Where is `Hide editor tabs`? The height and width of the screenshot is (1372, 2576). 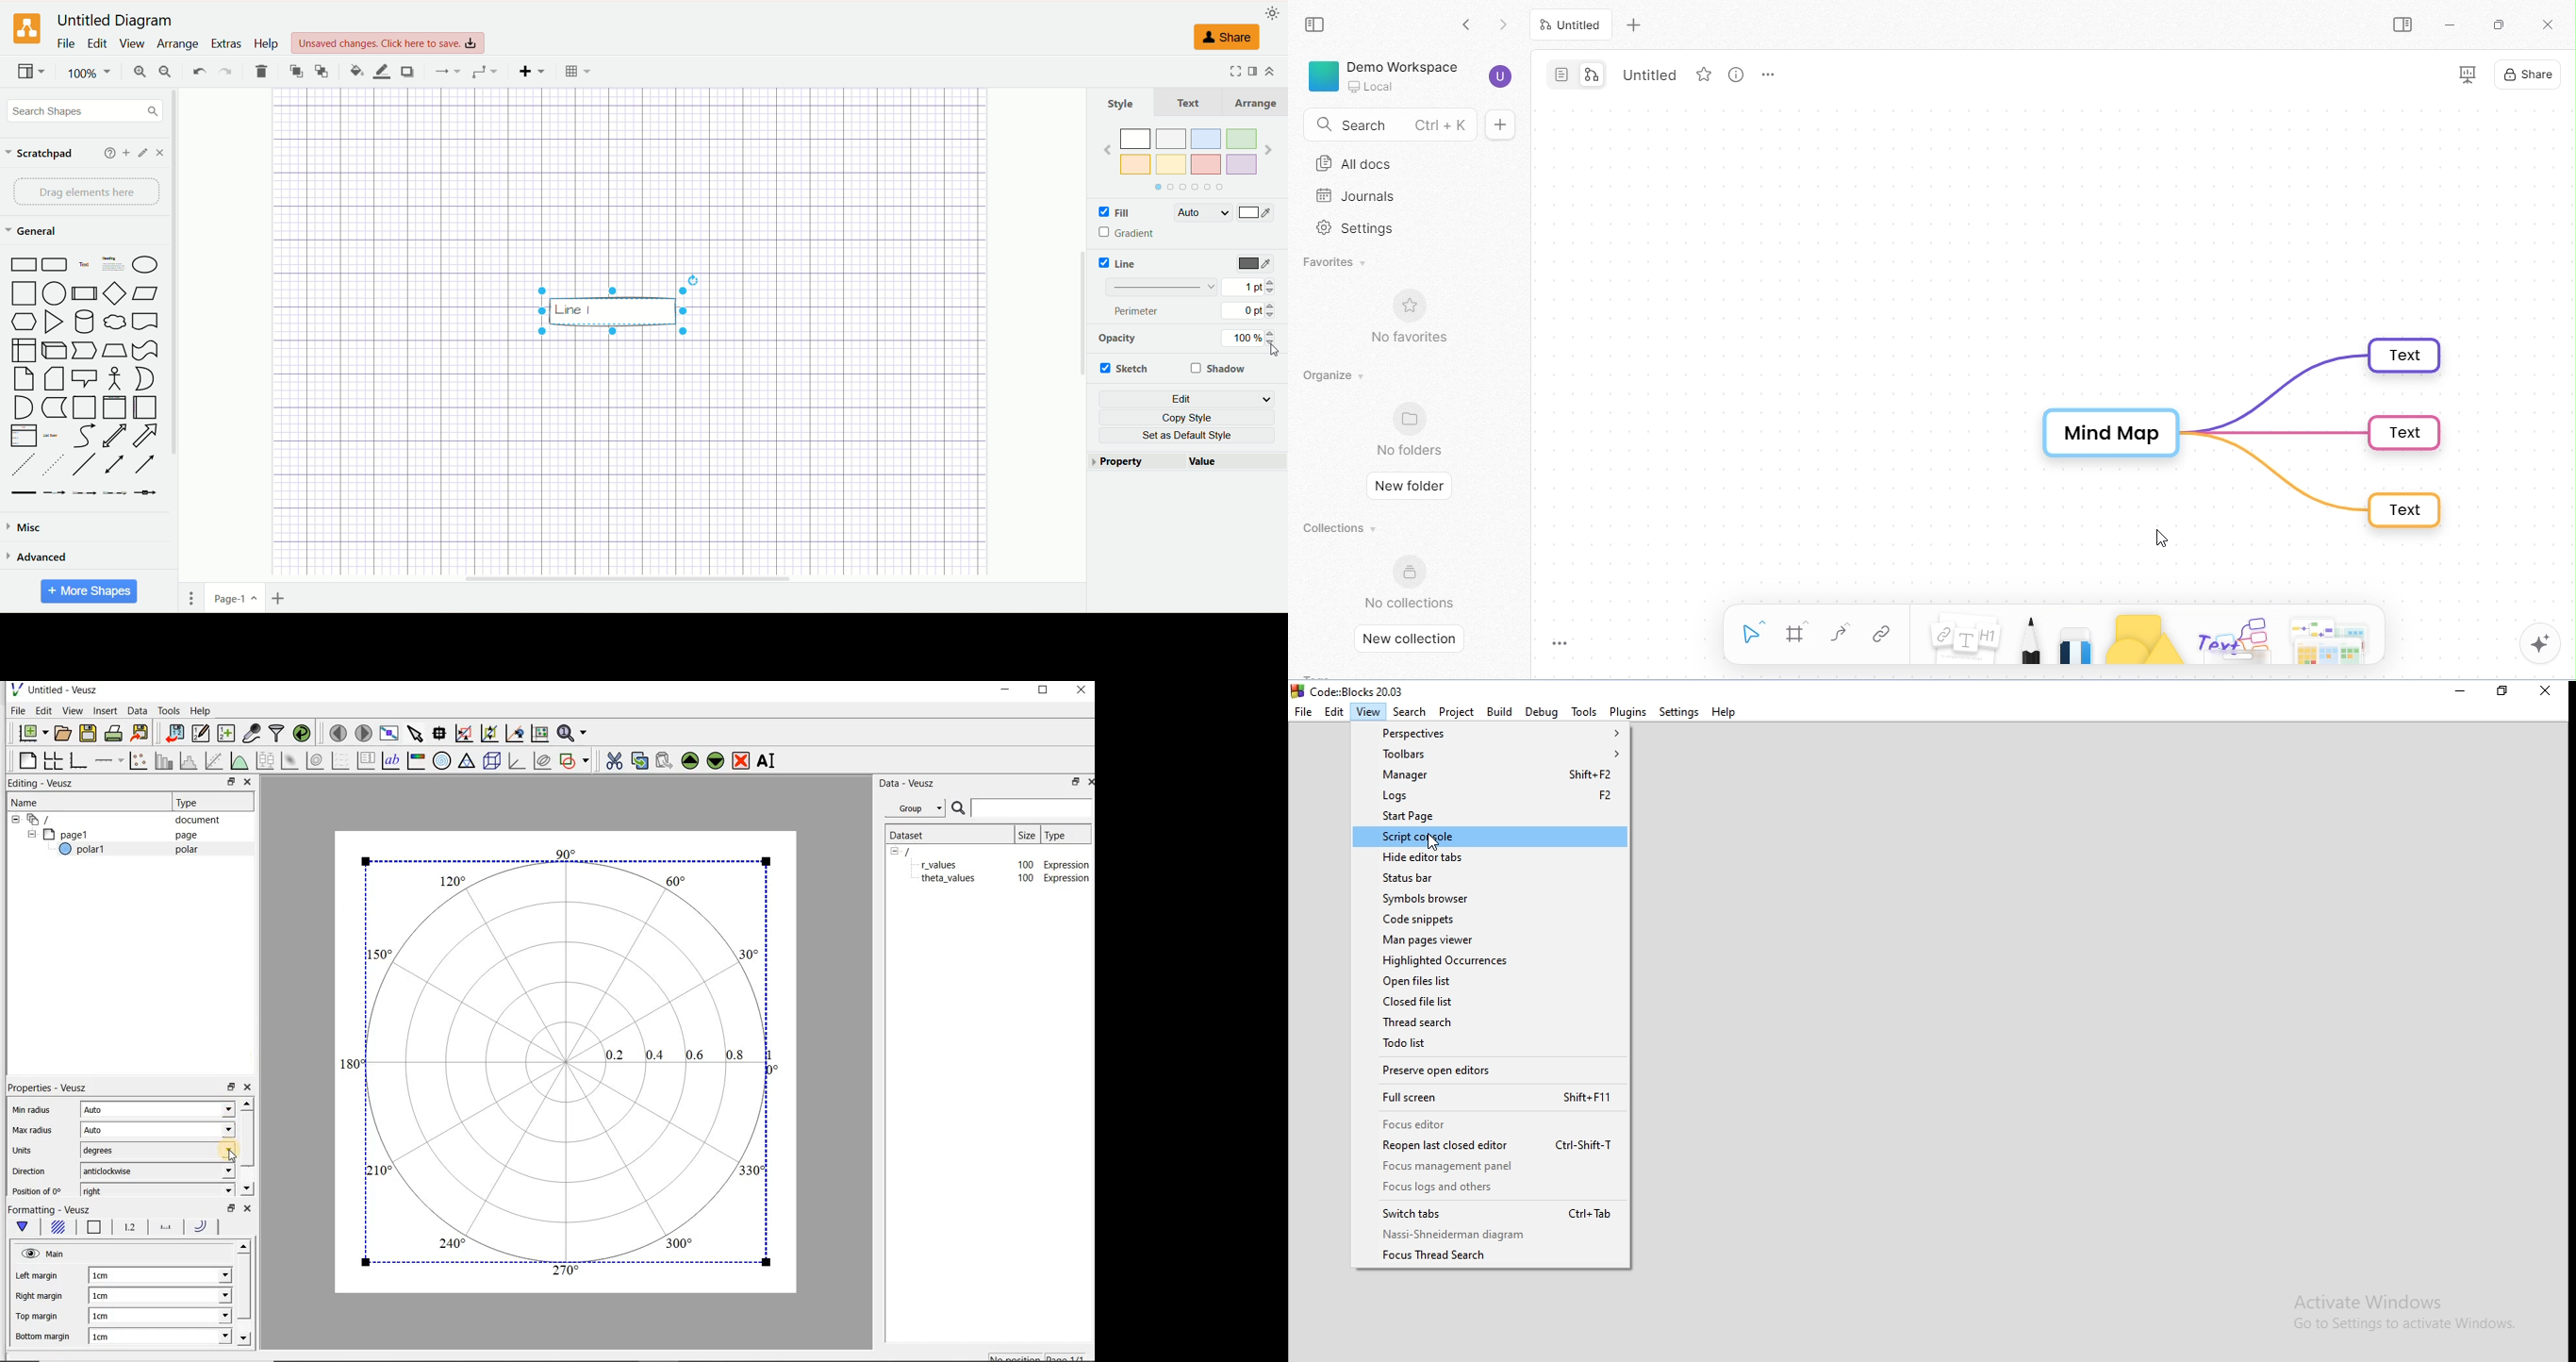 Hide editor tabs is located at coordinates (1490, 857).